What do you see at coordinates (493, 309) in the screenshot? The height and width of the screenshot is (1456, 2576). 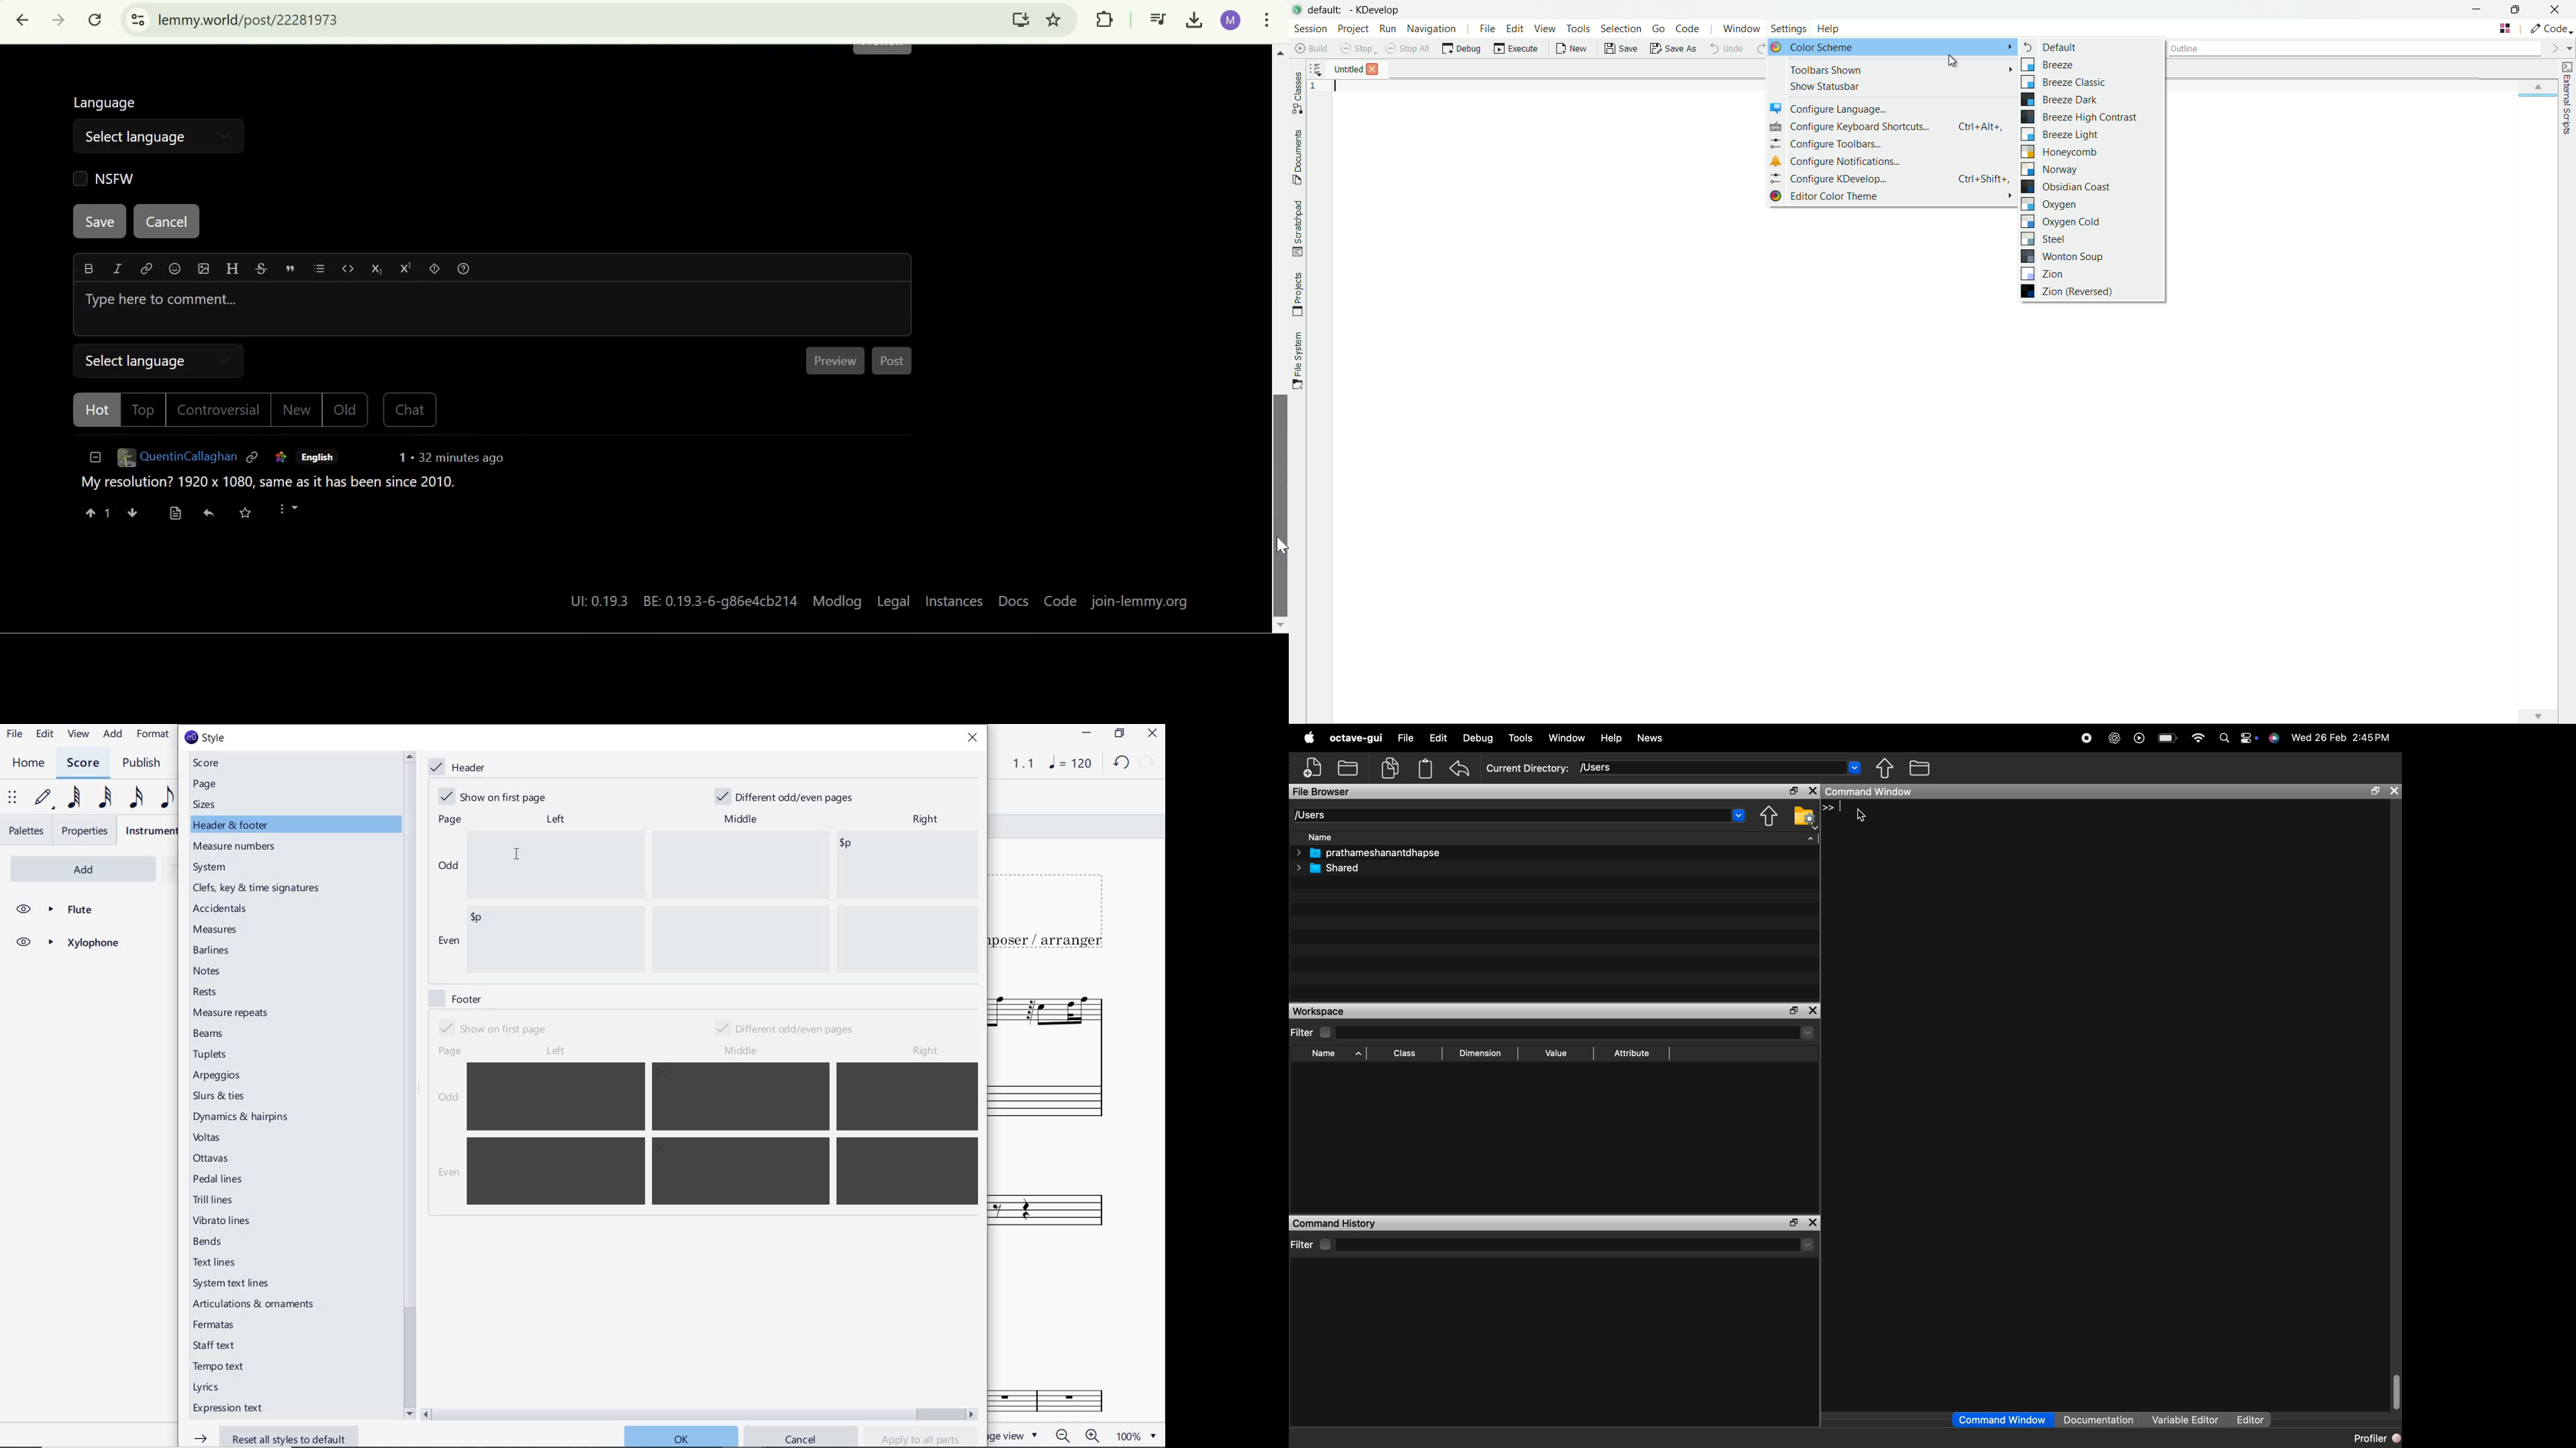 I see `Type here to comment...` at bounding box center [493, 309].